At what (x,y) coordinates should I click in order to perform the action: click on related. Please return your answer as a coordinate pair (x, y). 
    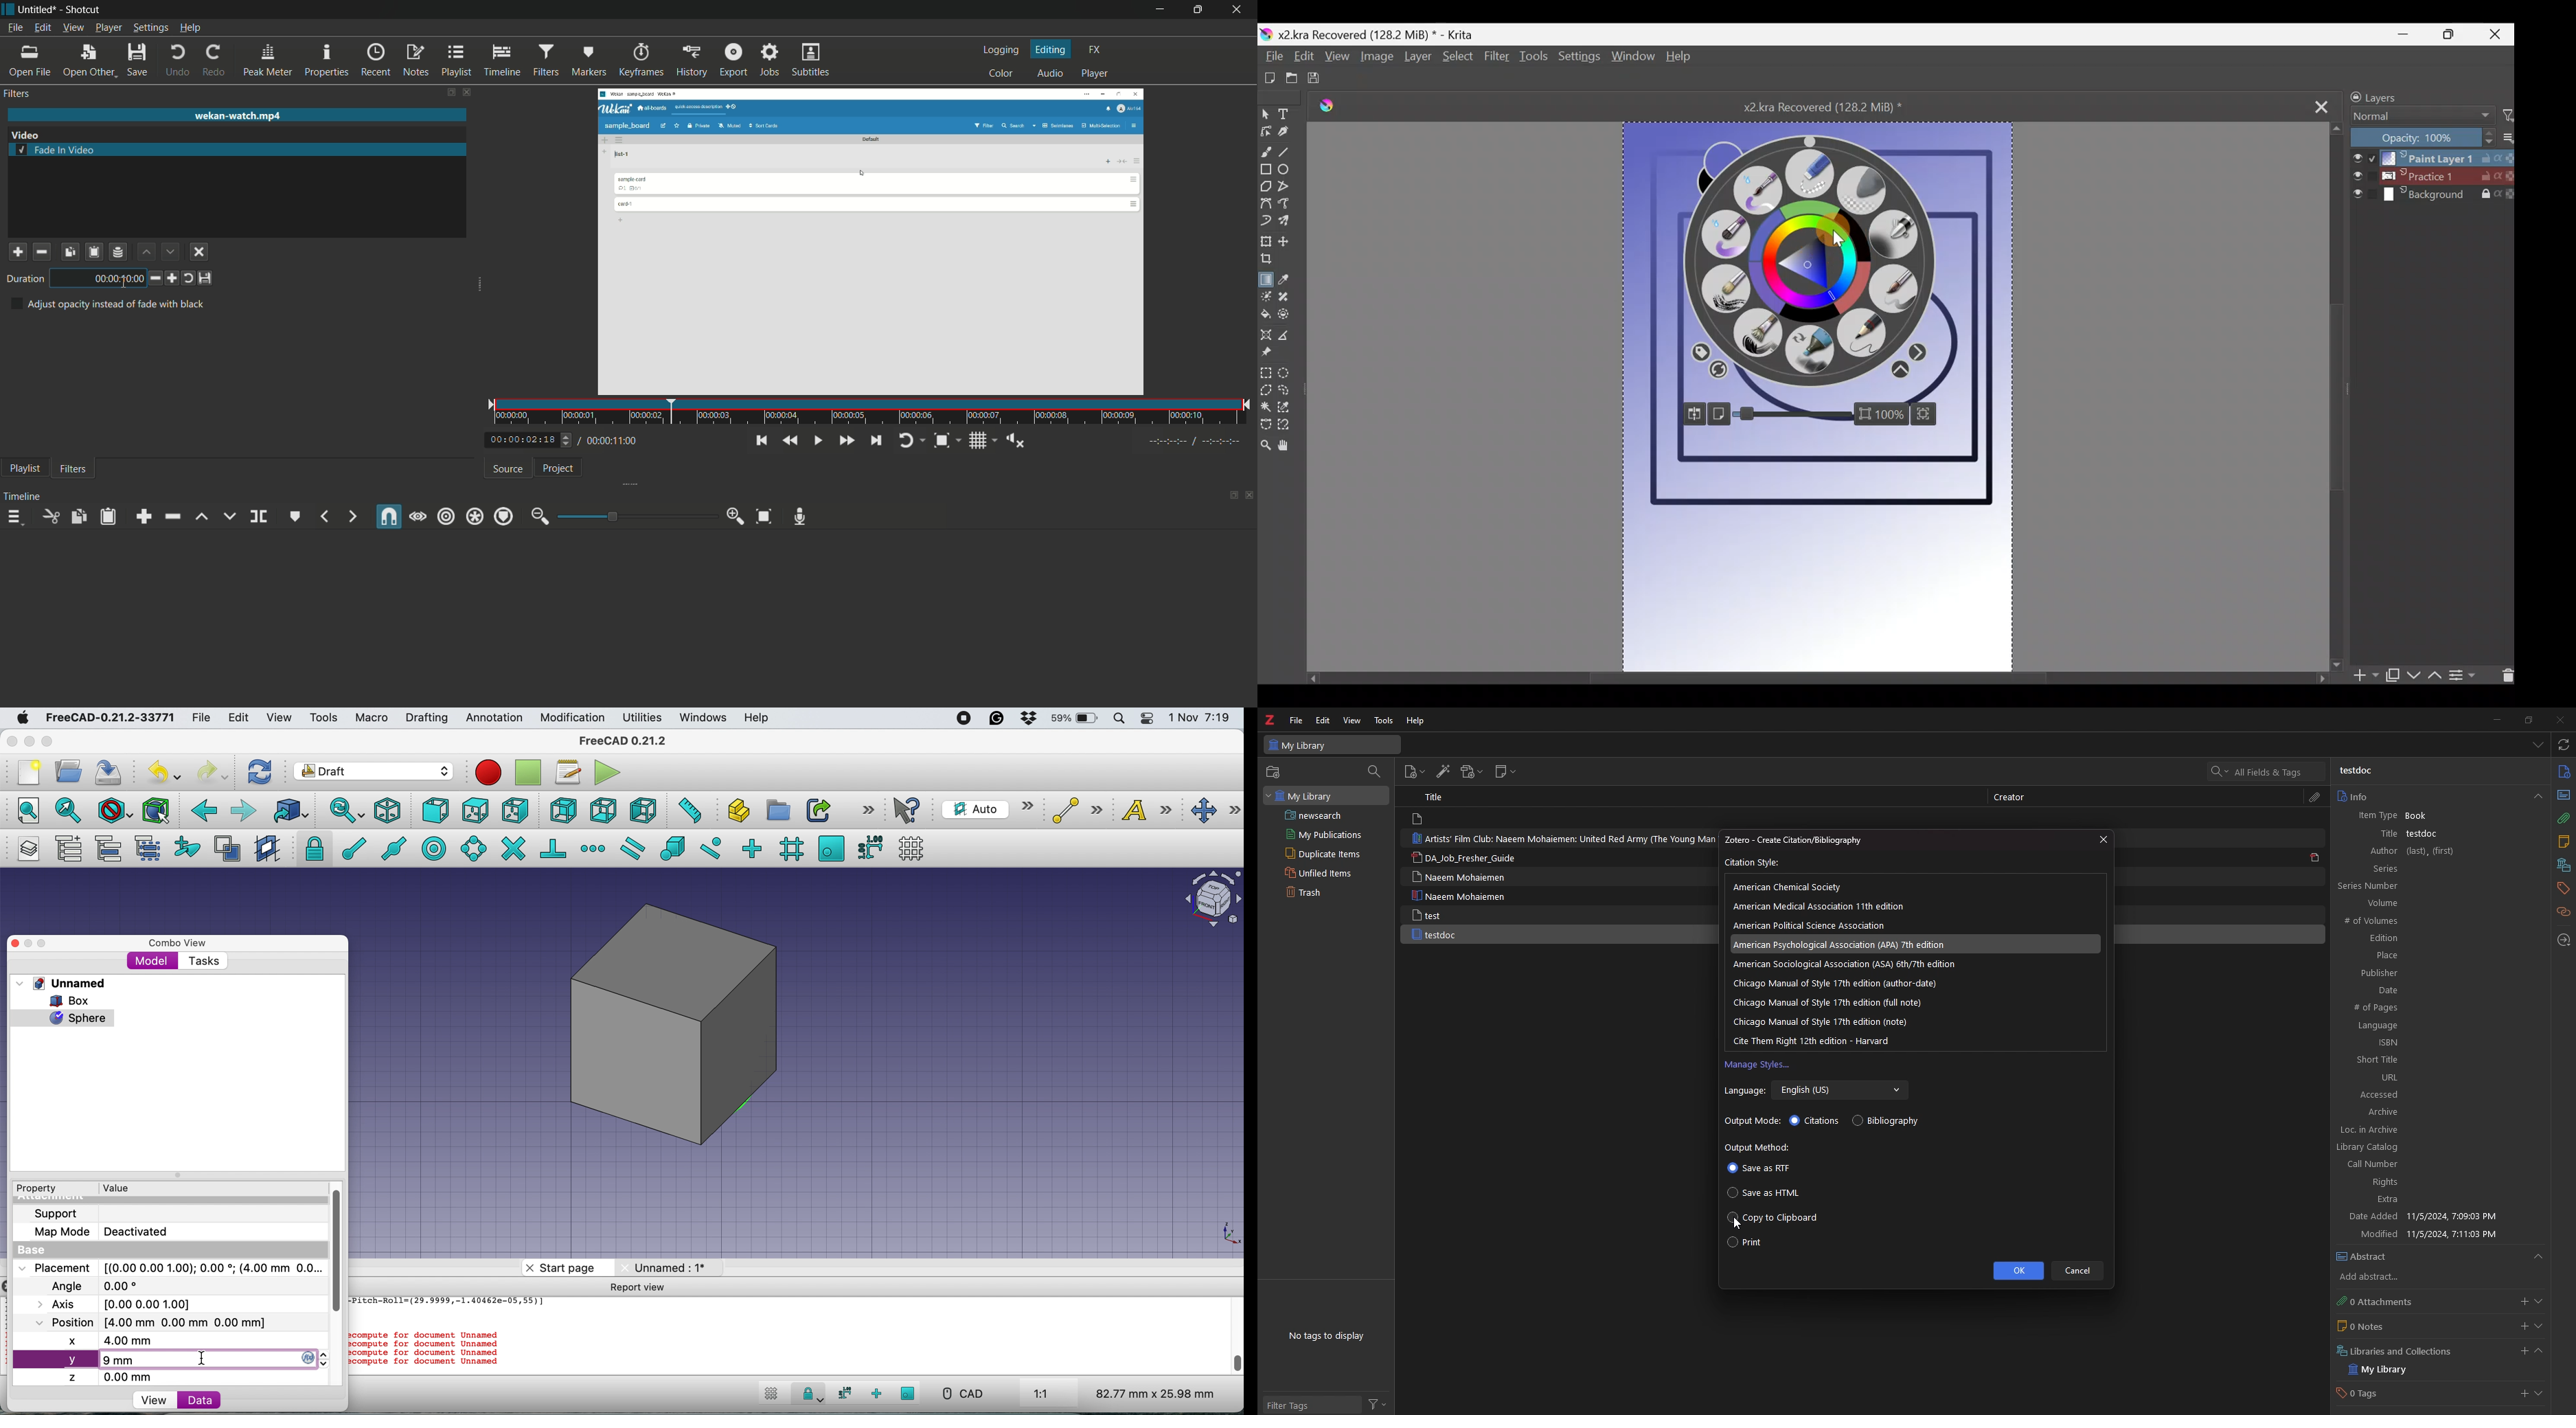
    Looking at the image, I should click on (2564, 912).